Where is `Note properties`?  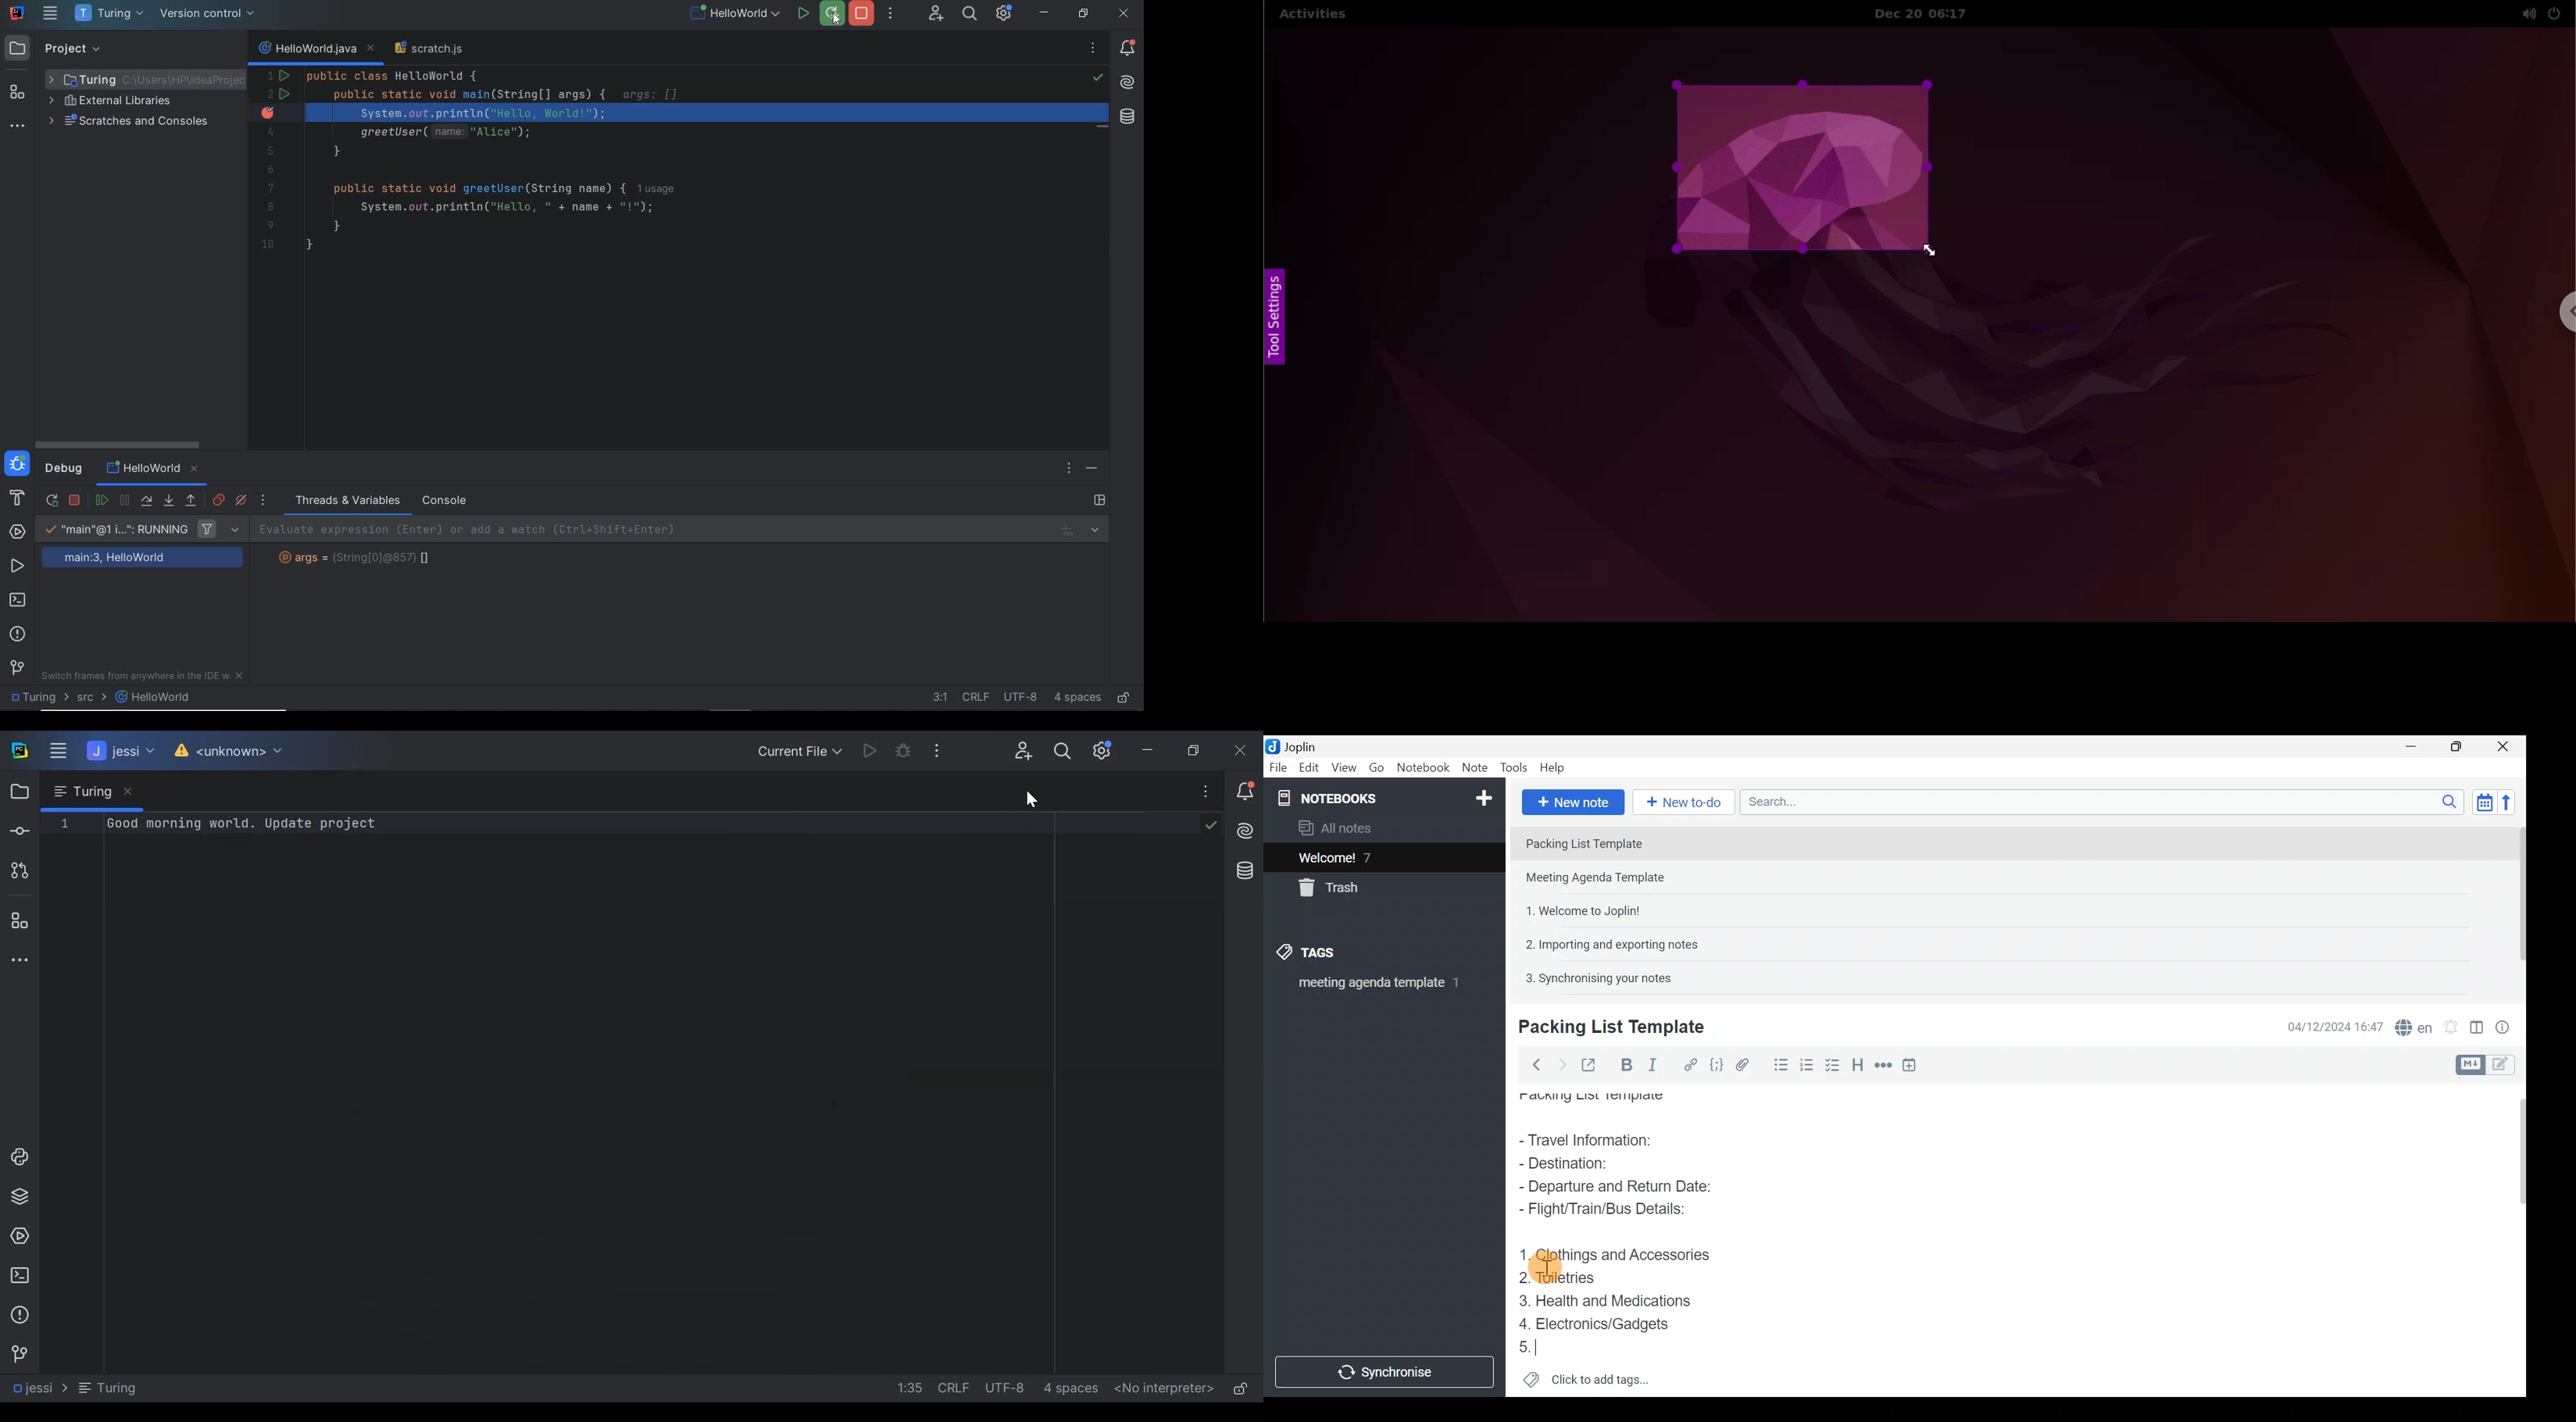
Note properties is located at coordinates (2508, 1025).